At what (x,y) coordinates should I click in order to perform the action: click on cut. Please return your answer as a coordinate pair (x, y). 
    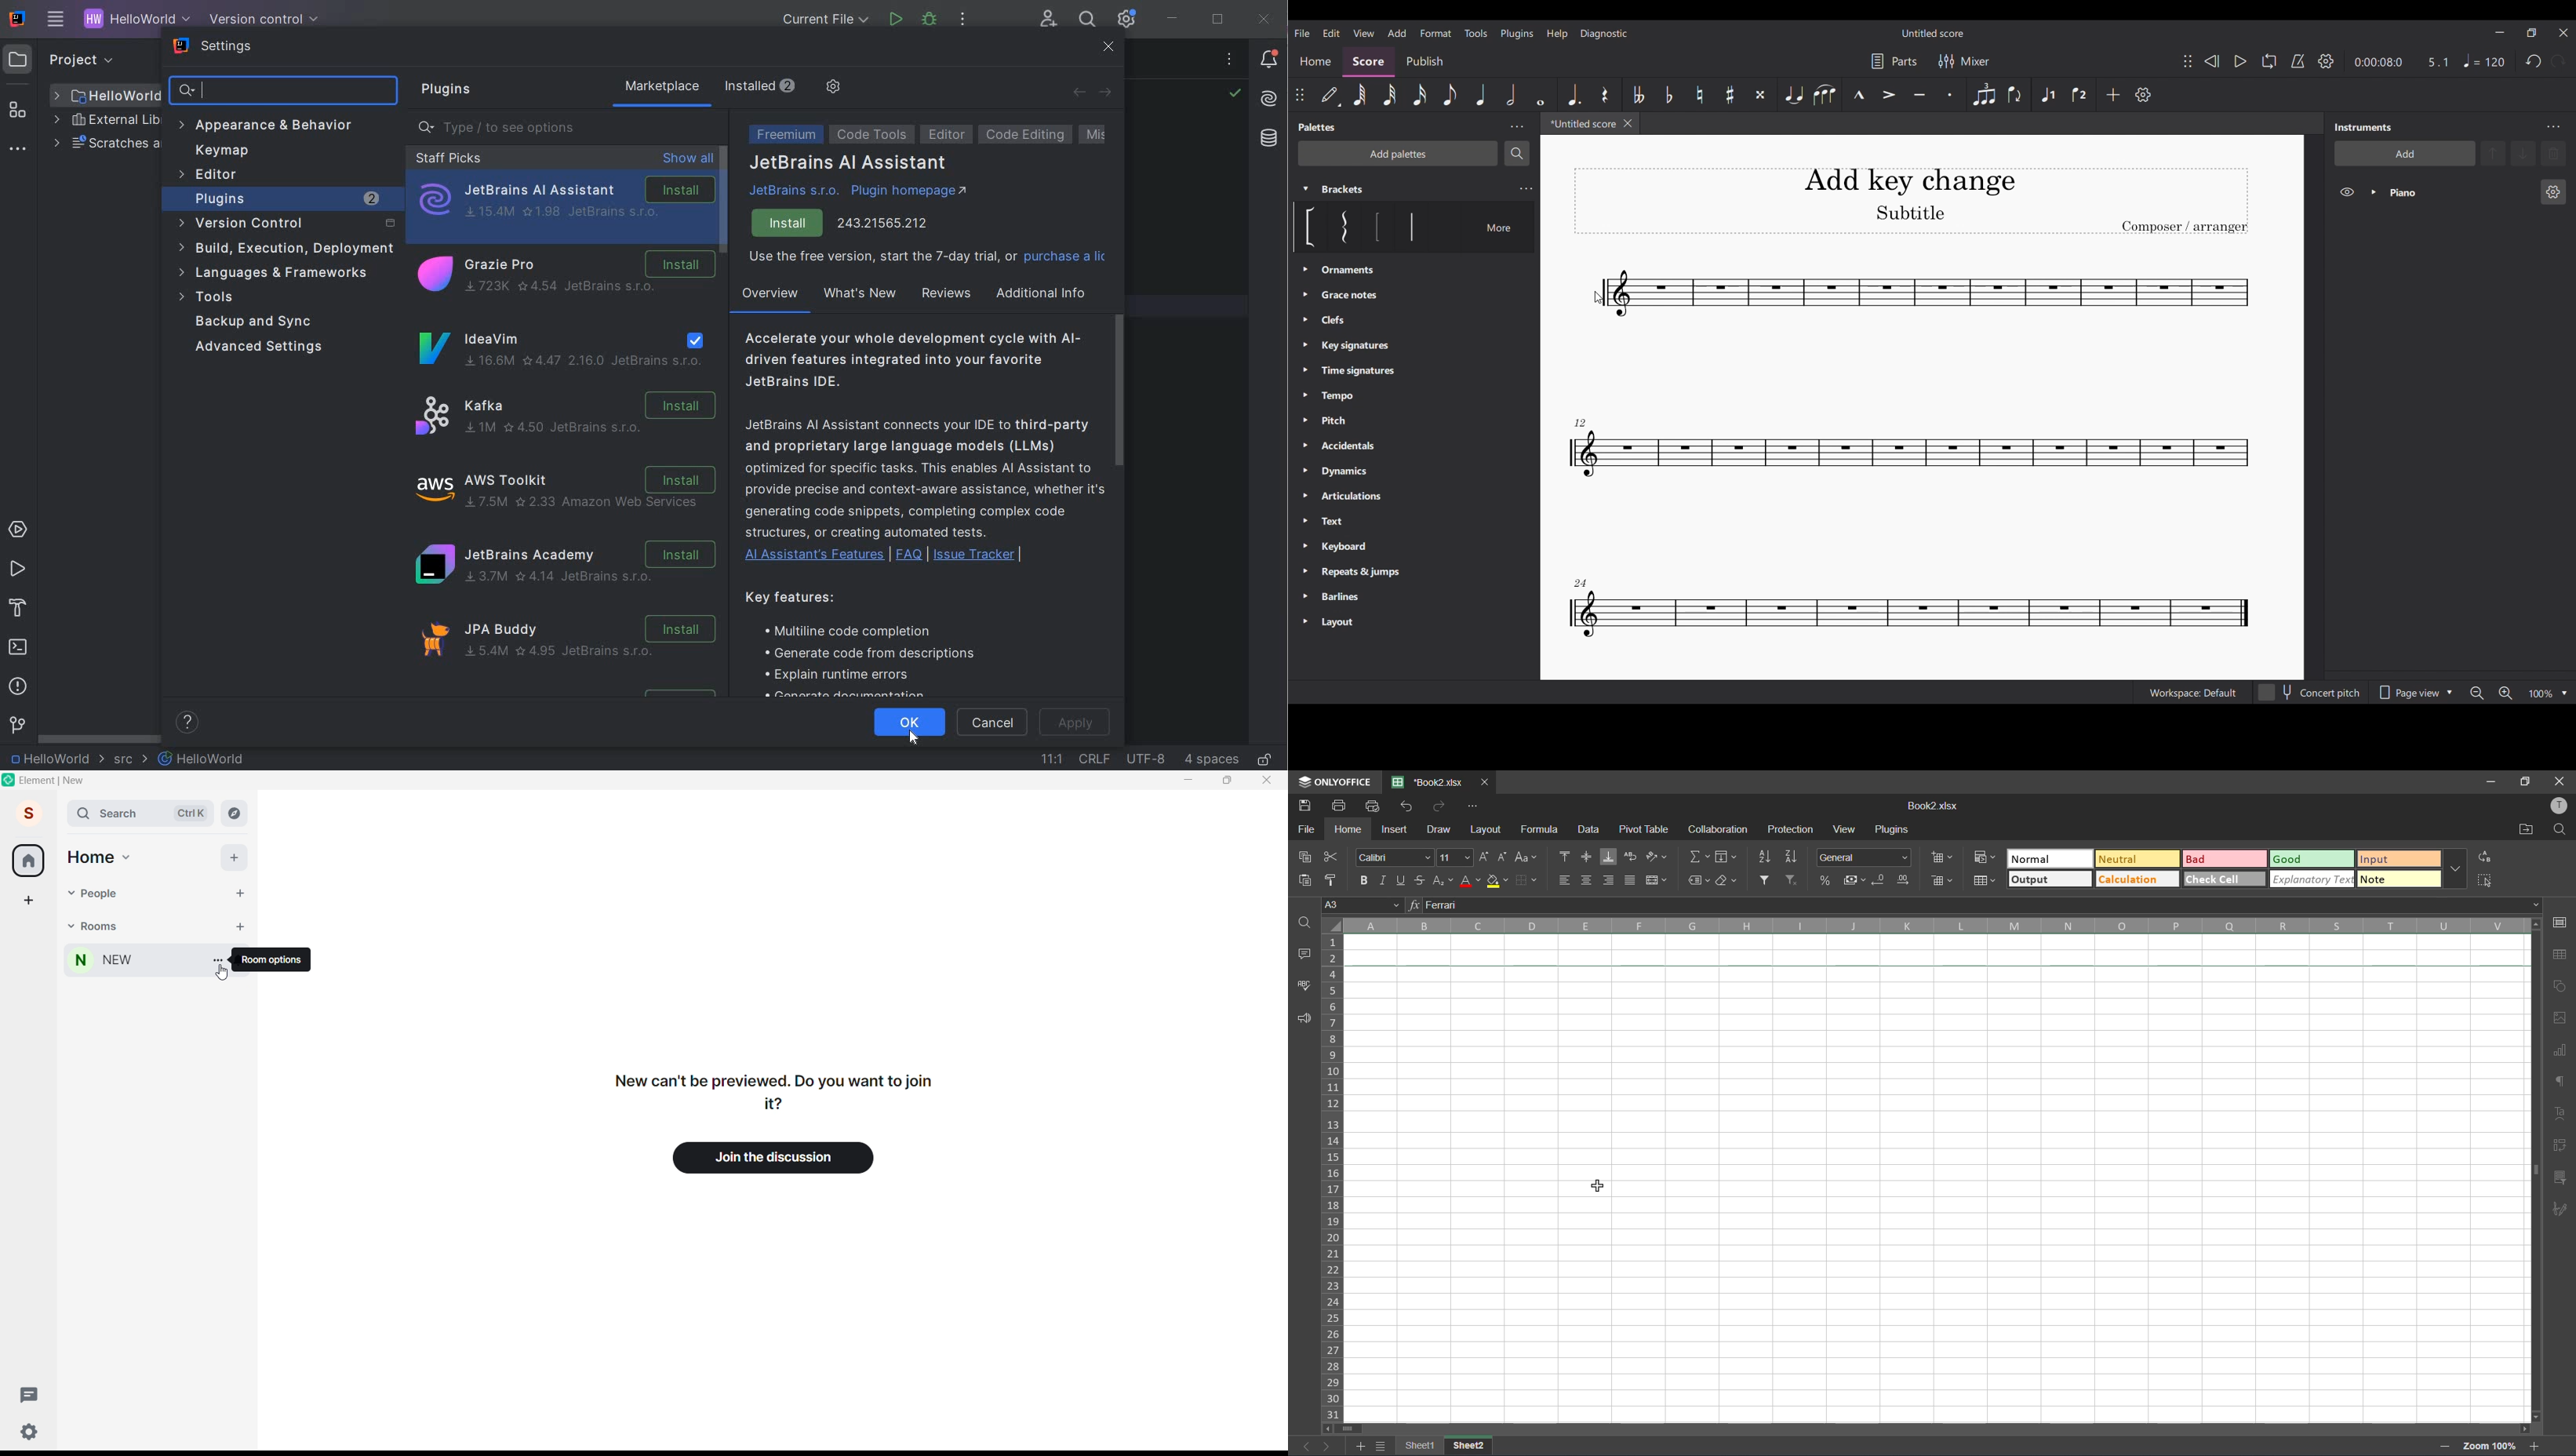
    Looking at the image, I should click on (1331, 858).